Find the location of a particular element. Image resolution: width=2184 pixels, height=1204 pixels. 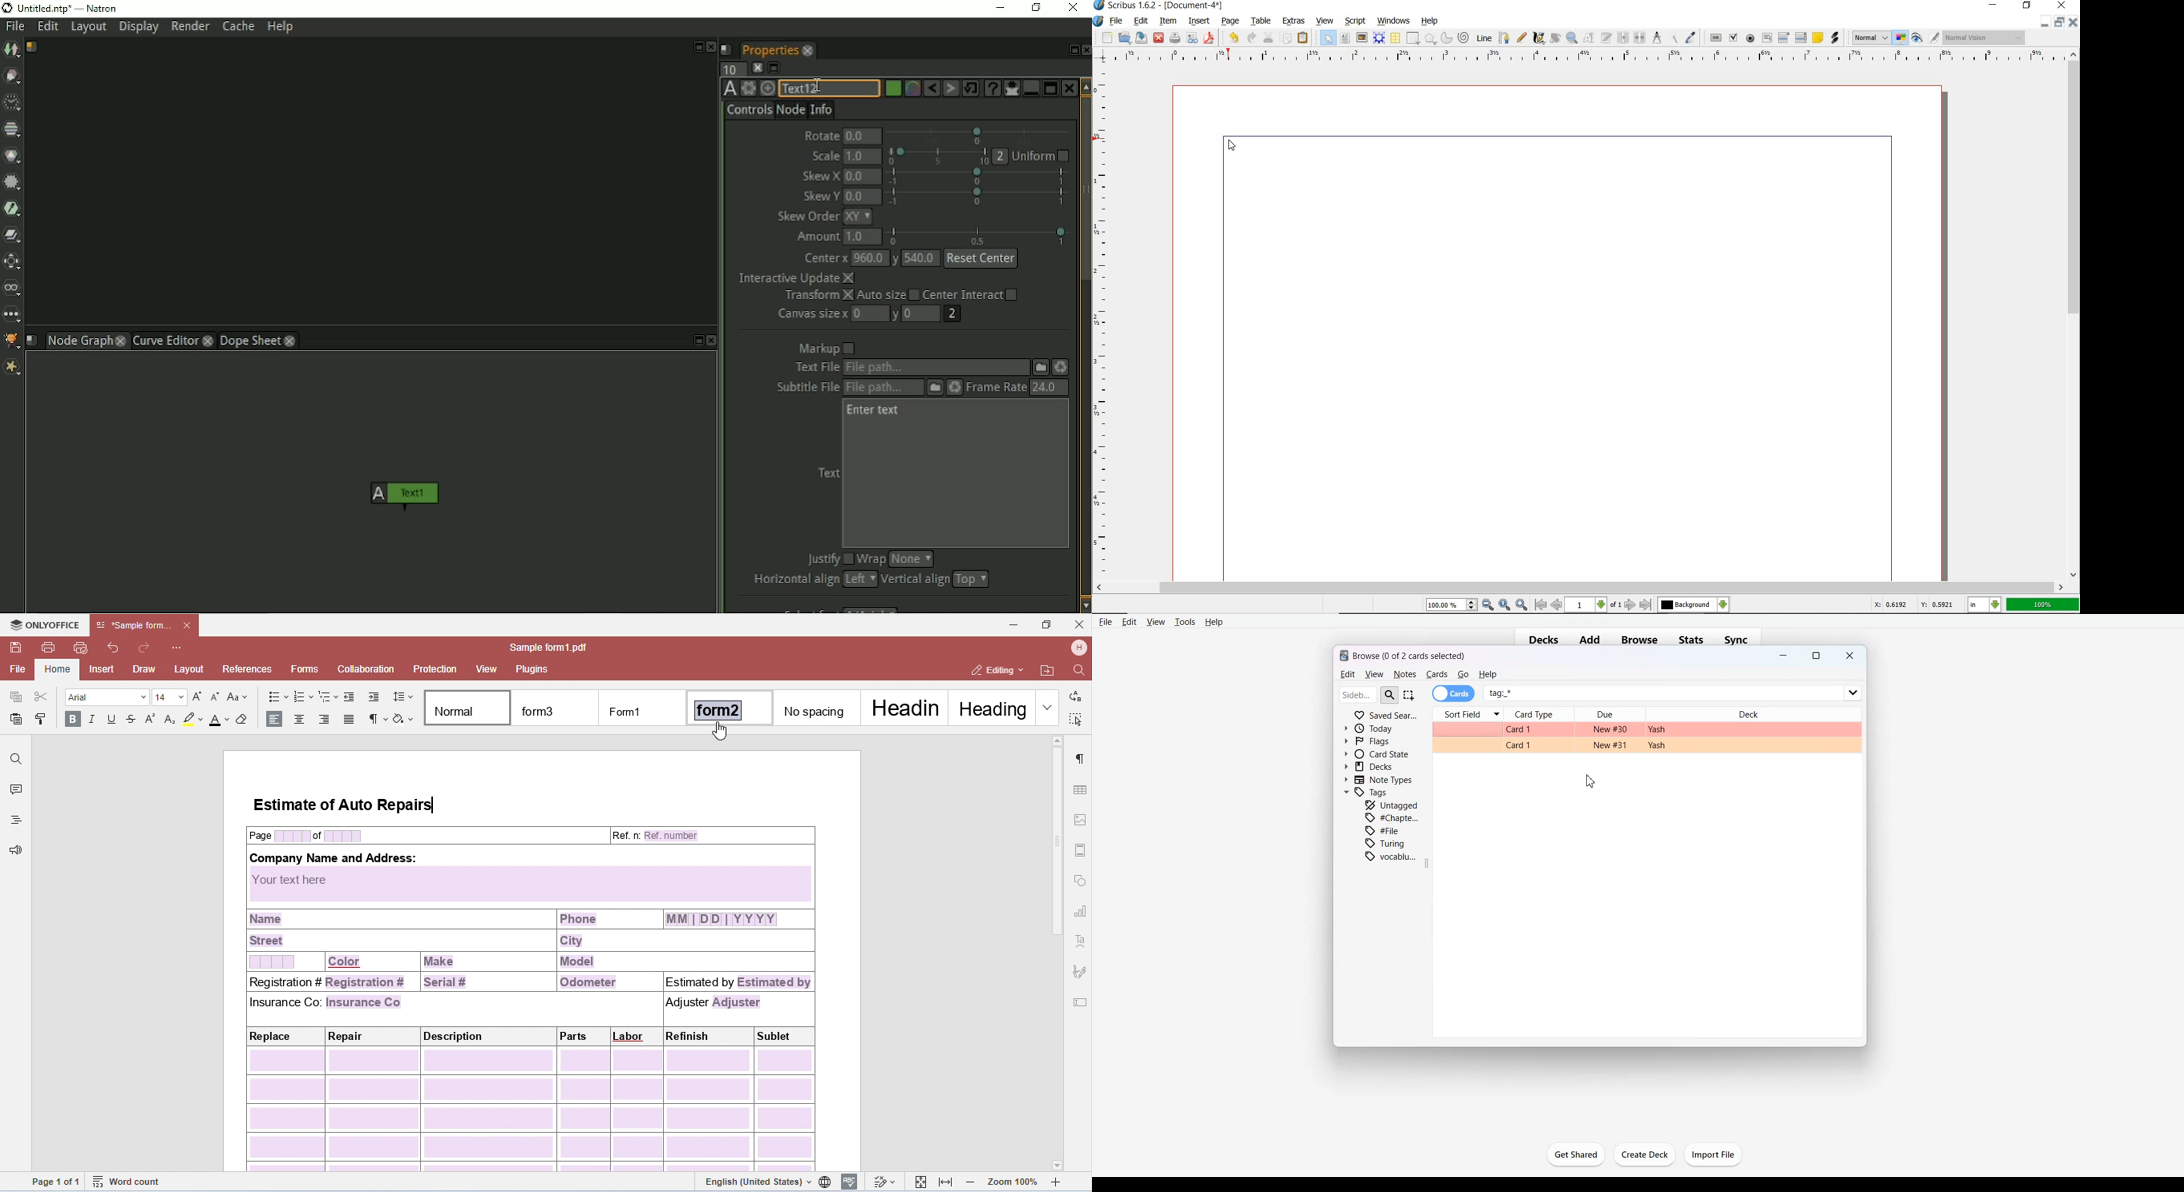

Cursor is located at coordinates (1591, 781).